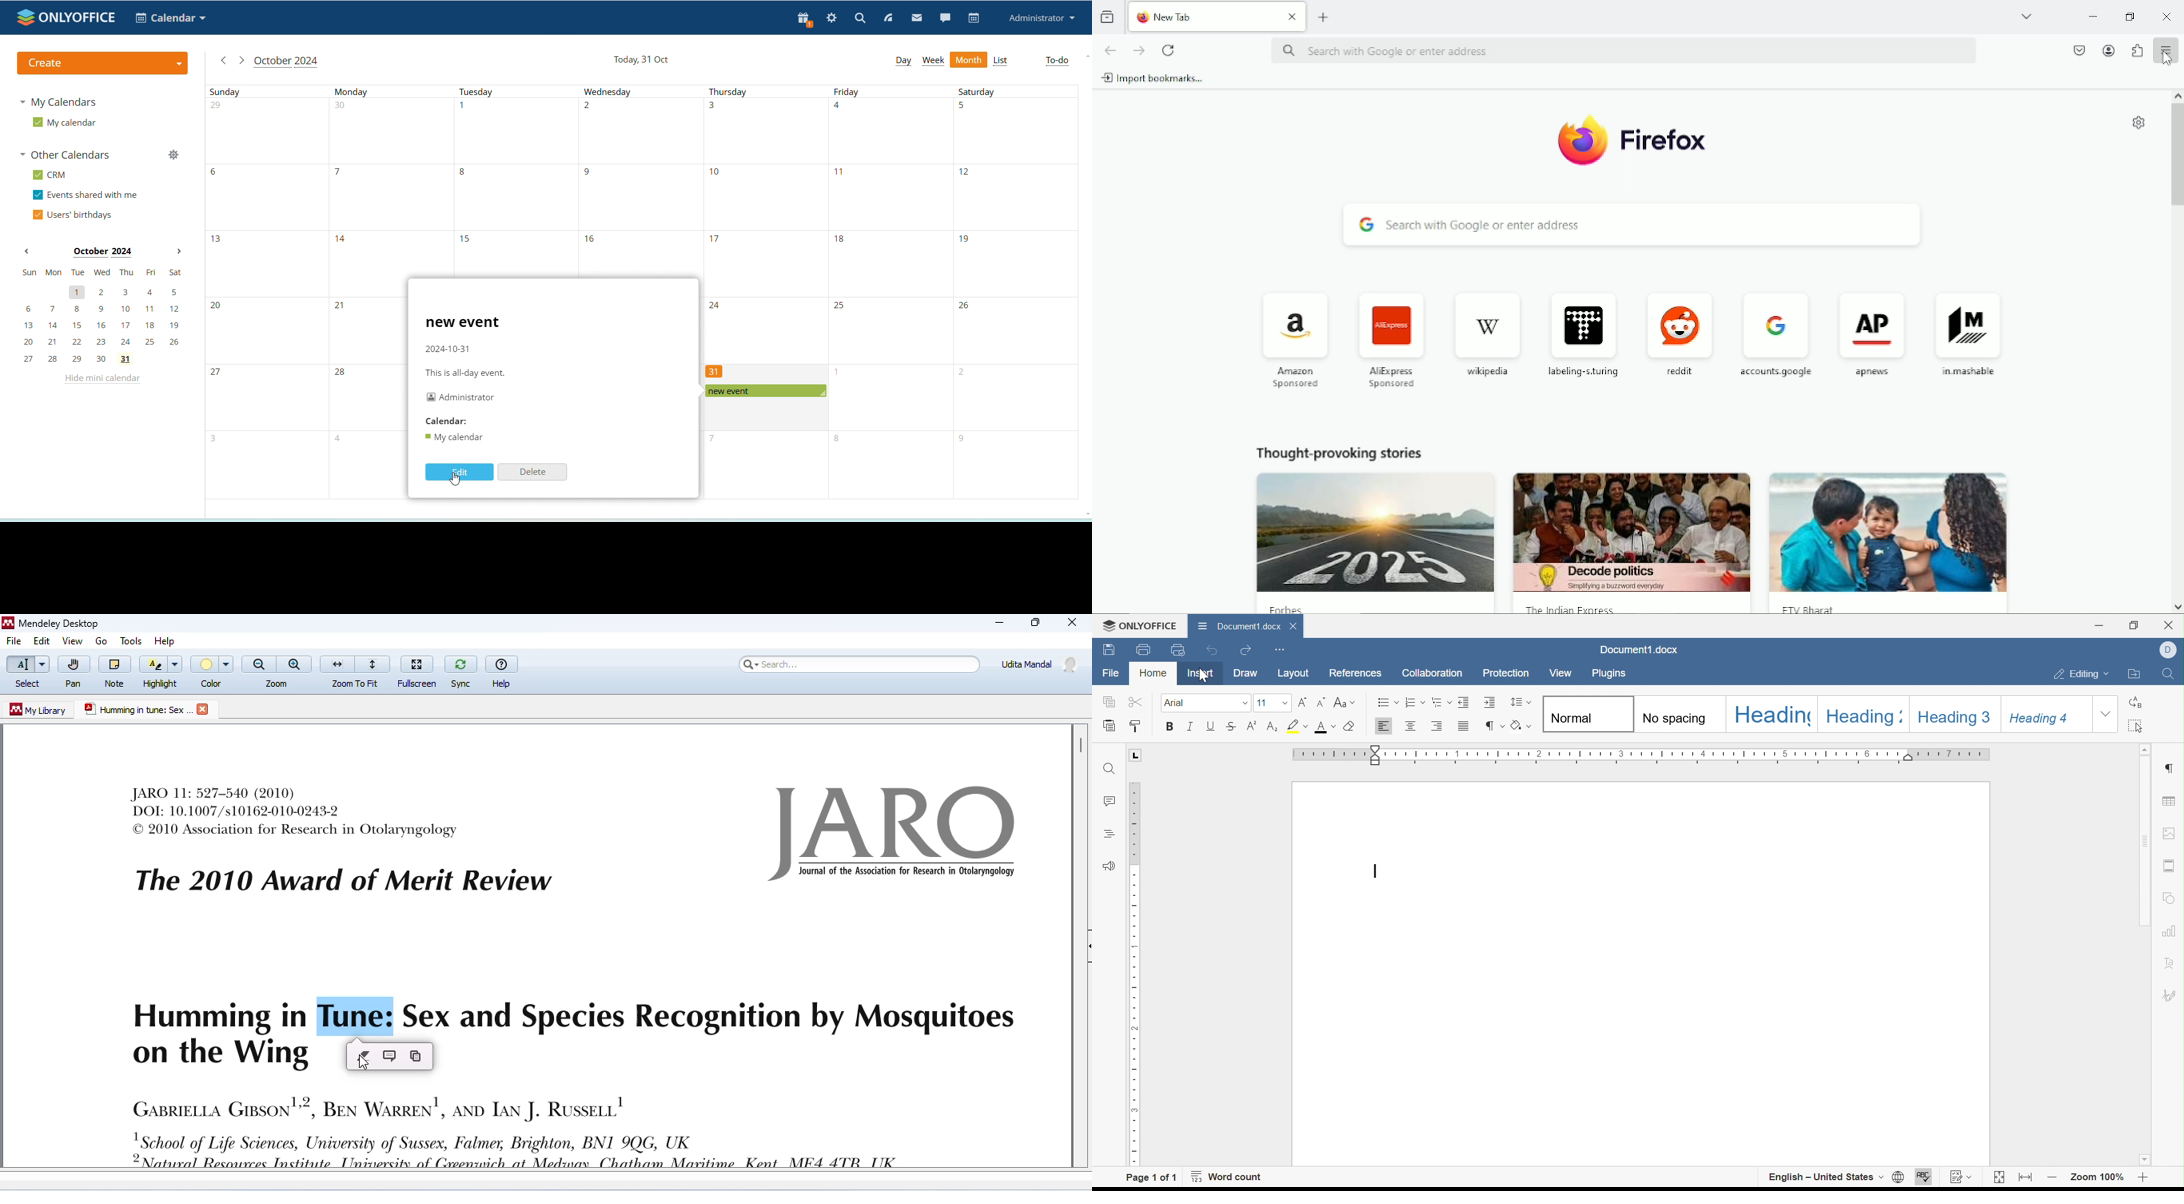  I want to click on Chart settings, so click(2168, 931).